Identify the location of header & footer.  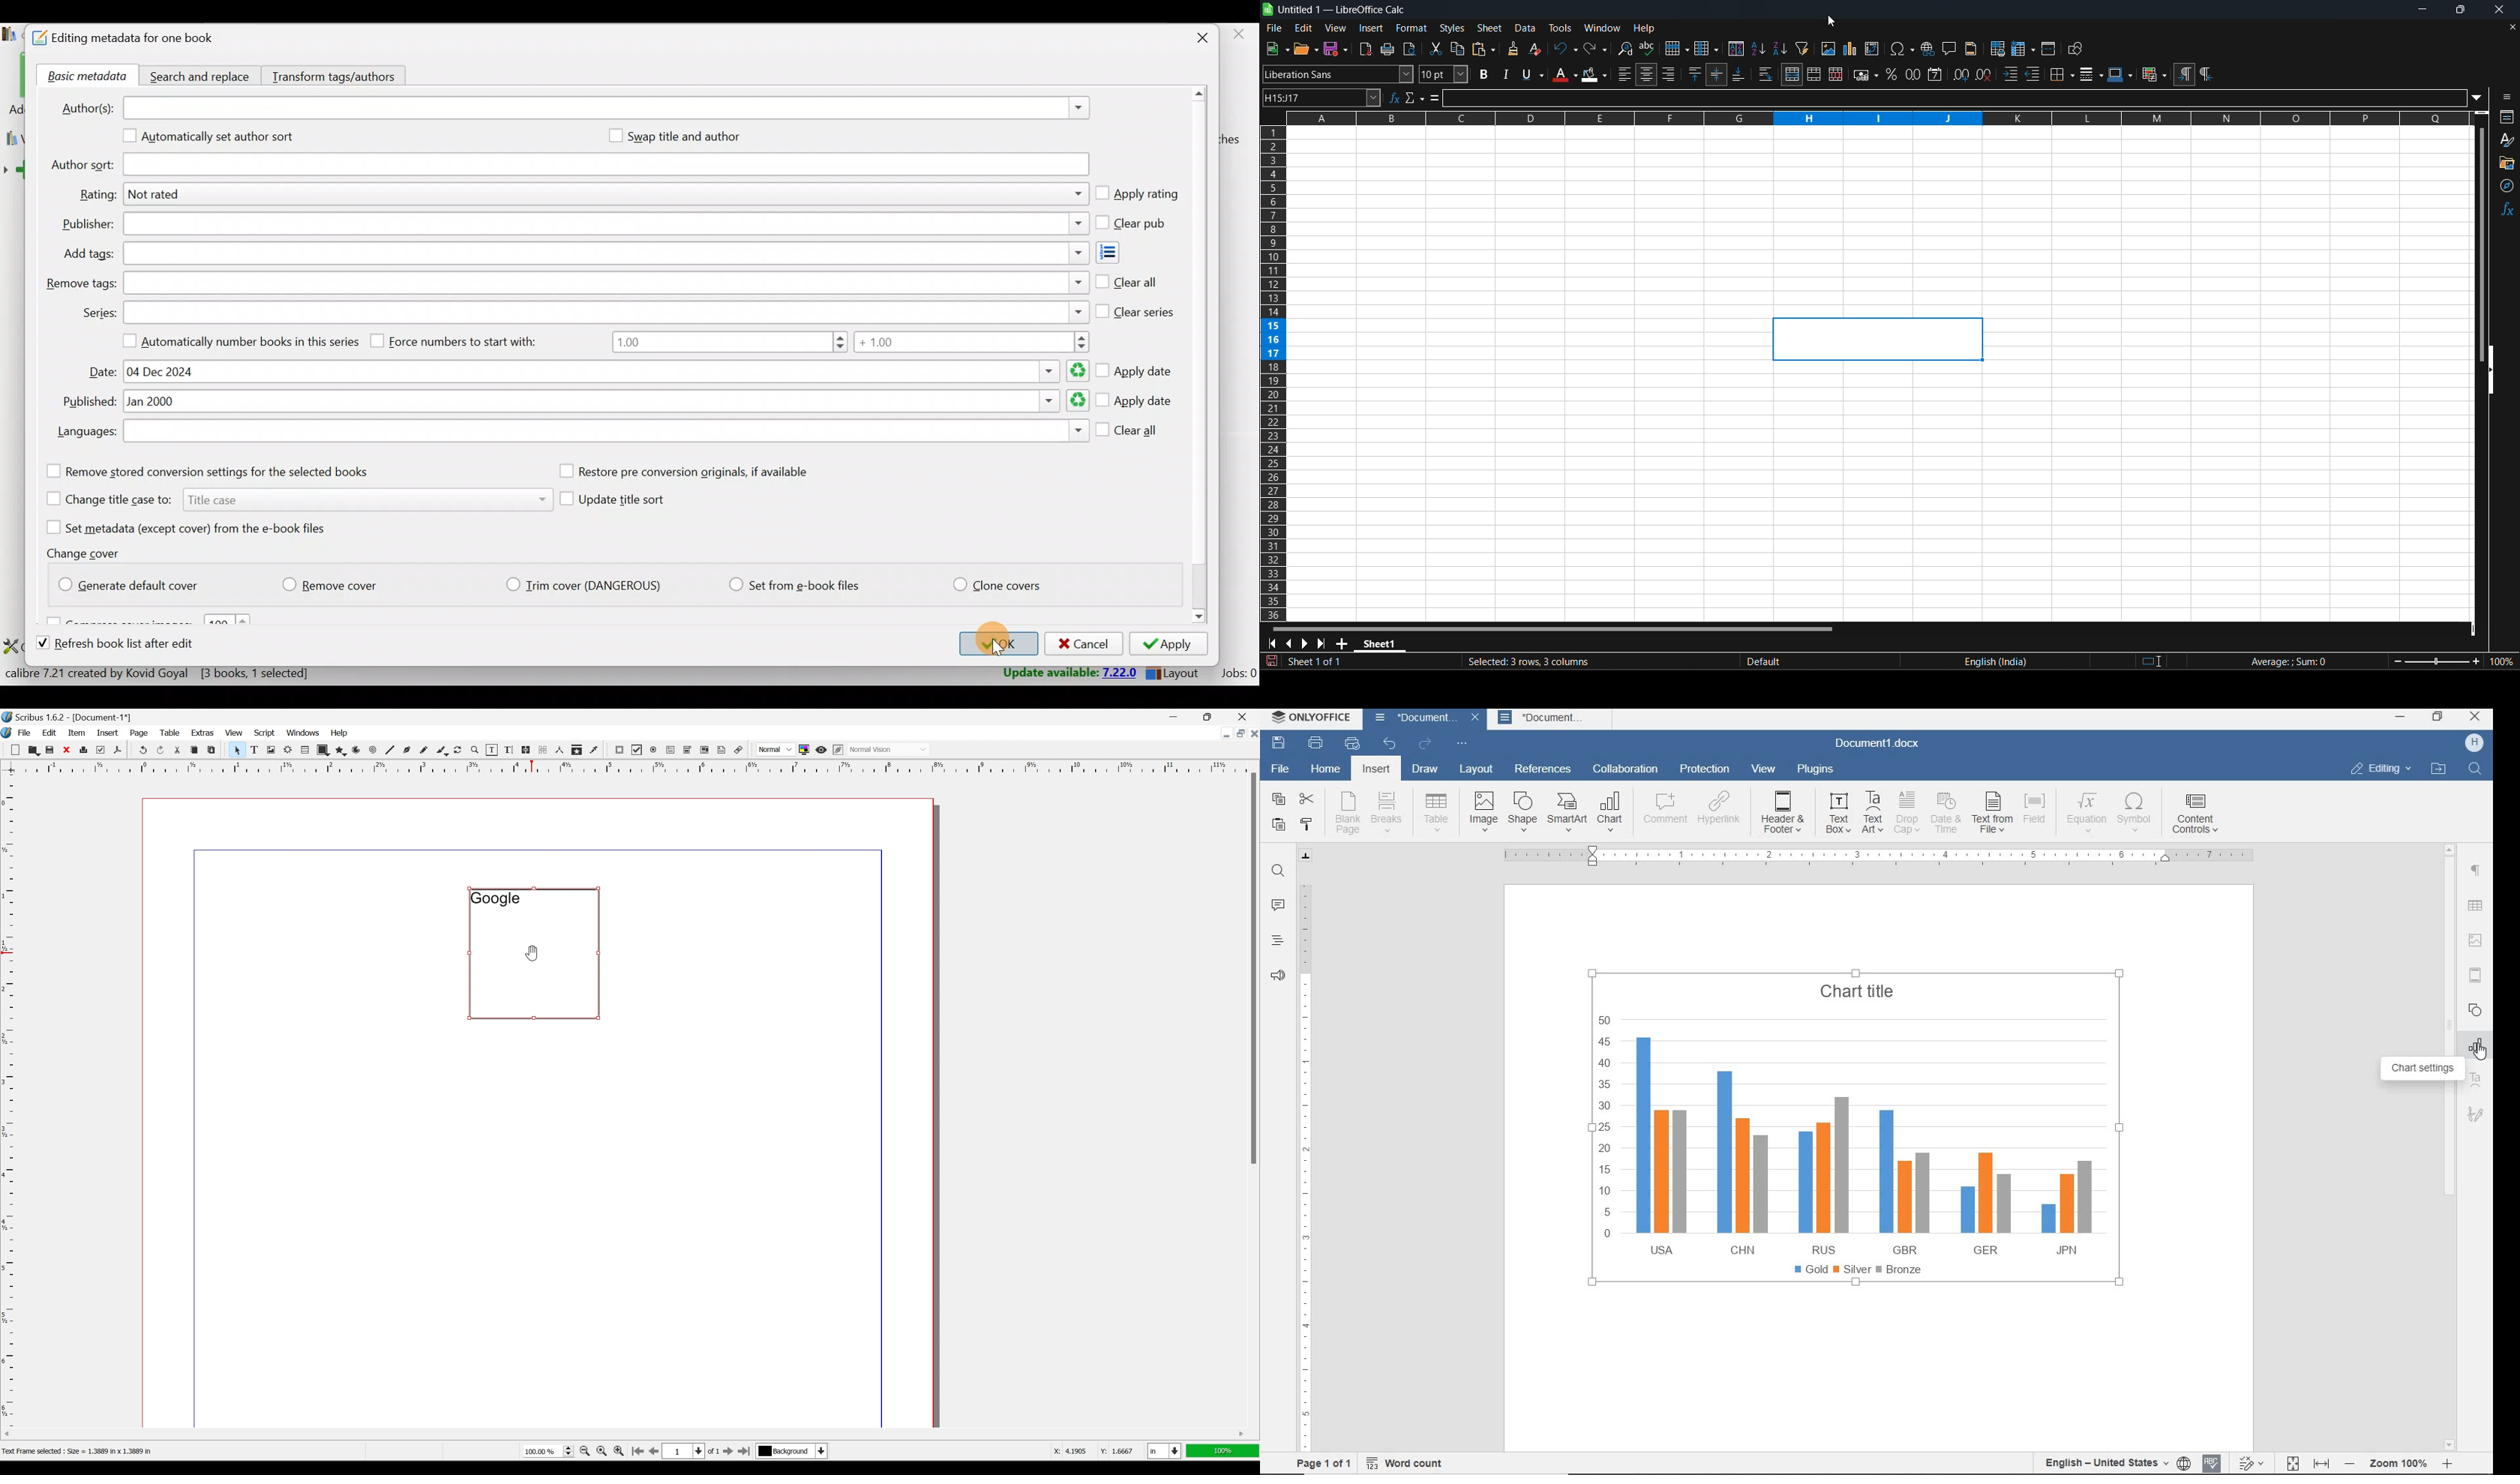
(2475, 974).